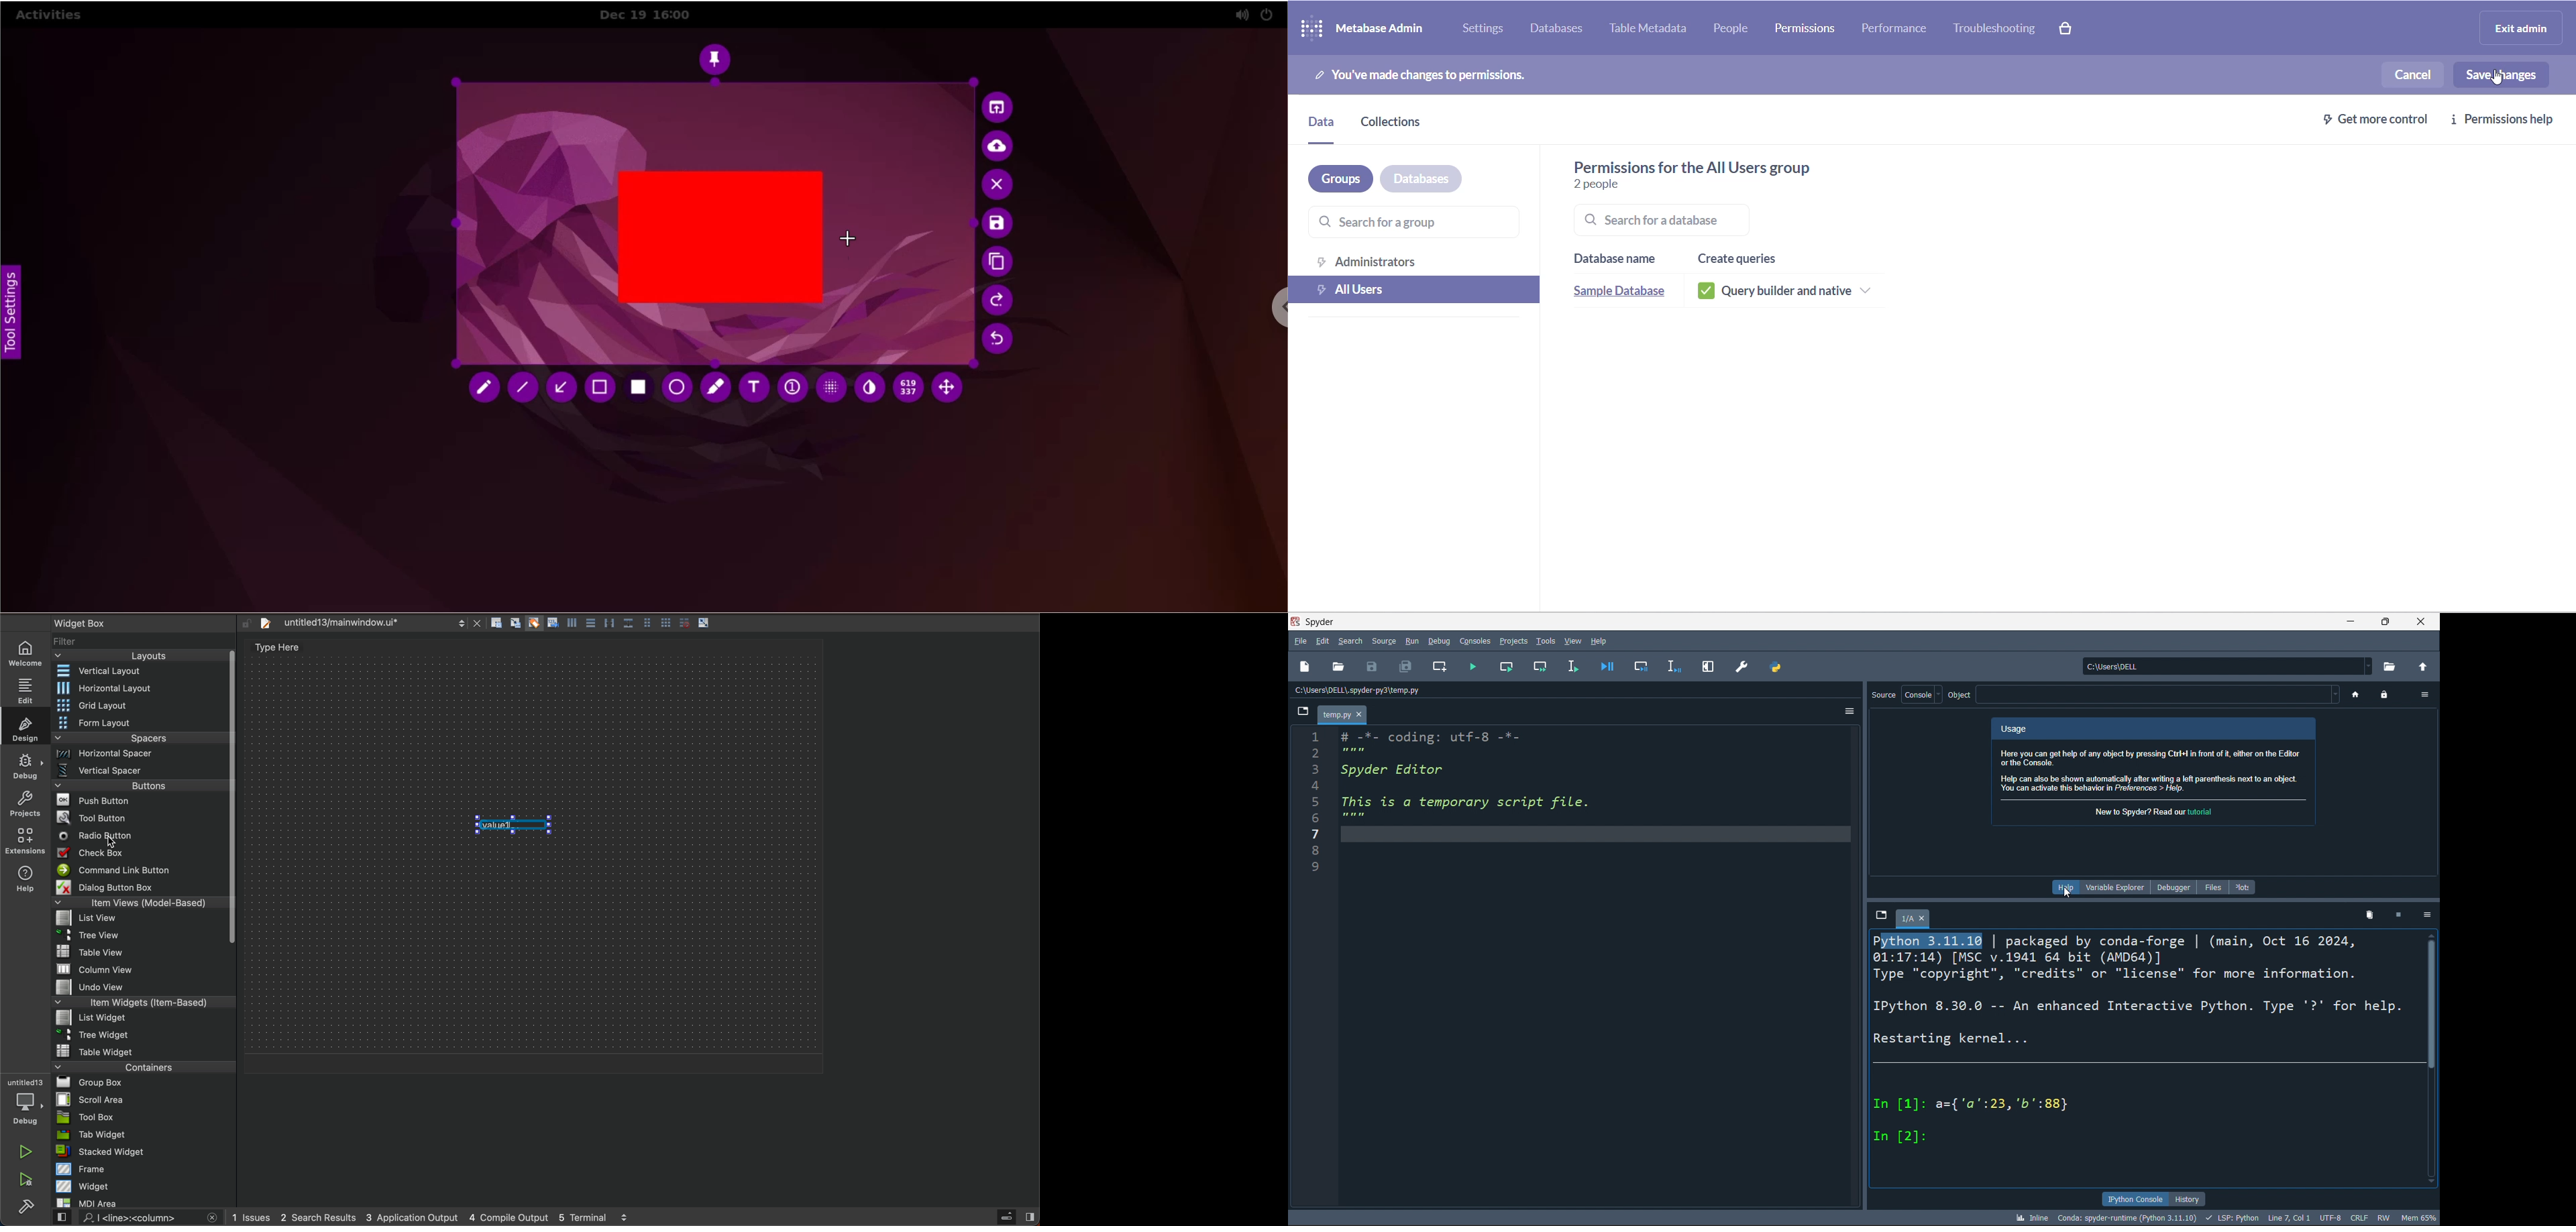 This screenshot has width=2576, height=1232. I want to click on open parent directory, so click(2422, 666).